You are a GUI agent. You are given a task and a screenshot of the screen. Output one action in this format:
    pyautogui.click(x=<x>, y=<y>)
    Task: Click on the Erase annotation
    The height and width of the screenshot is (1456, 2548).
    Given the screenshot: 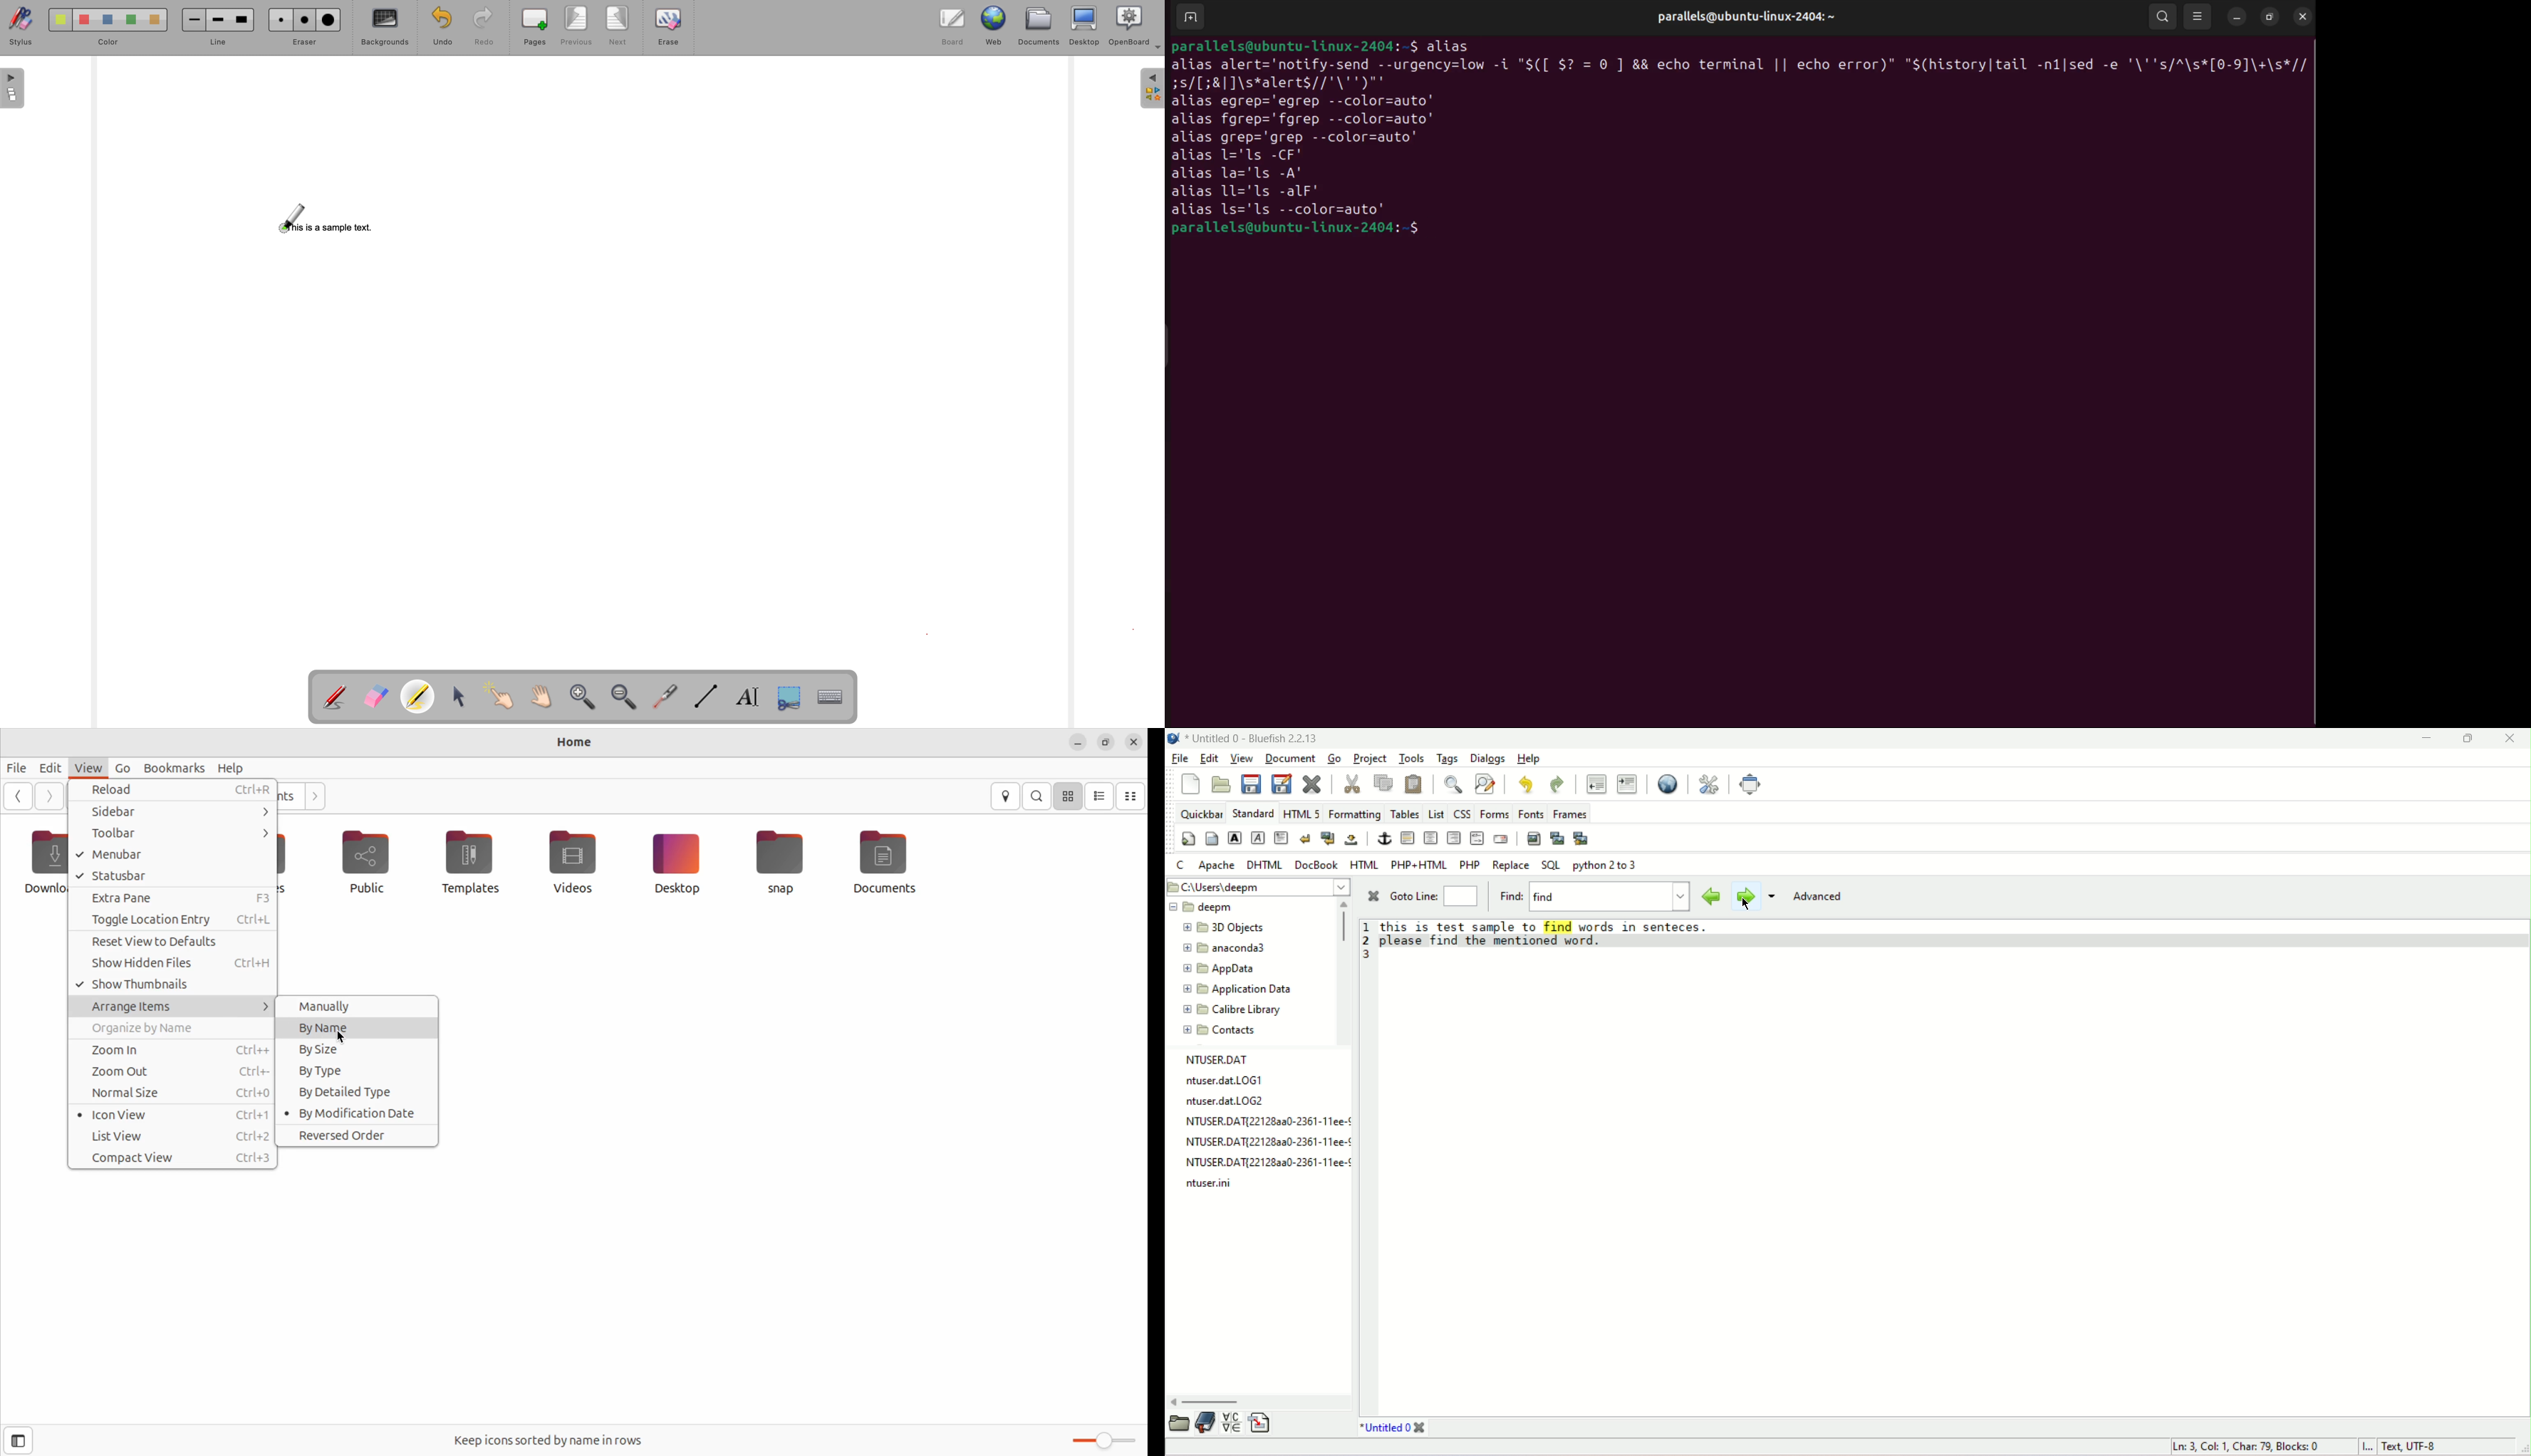 What is the action you would take?
    pyautogui.click(x=378, y=694)
    